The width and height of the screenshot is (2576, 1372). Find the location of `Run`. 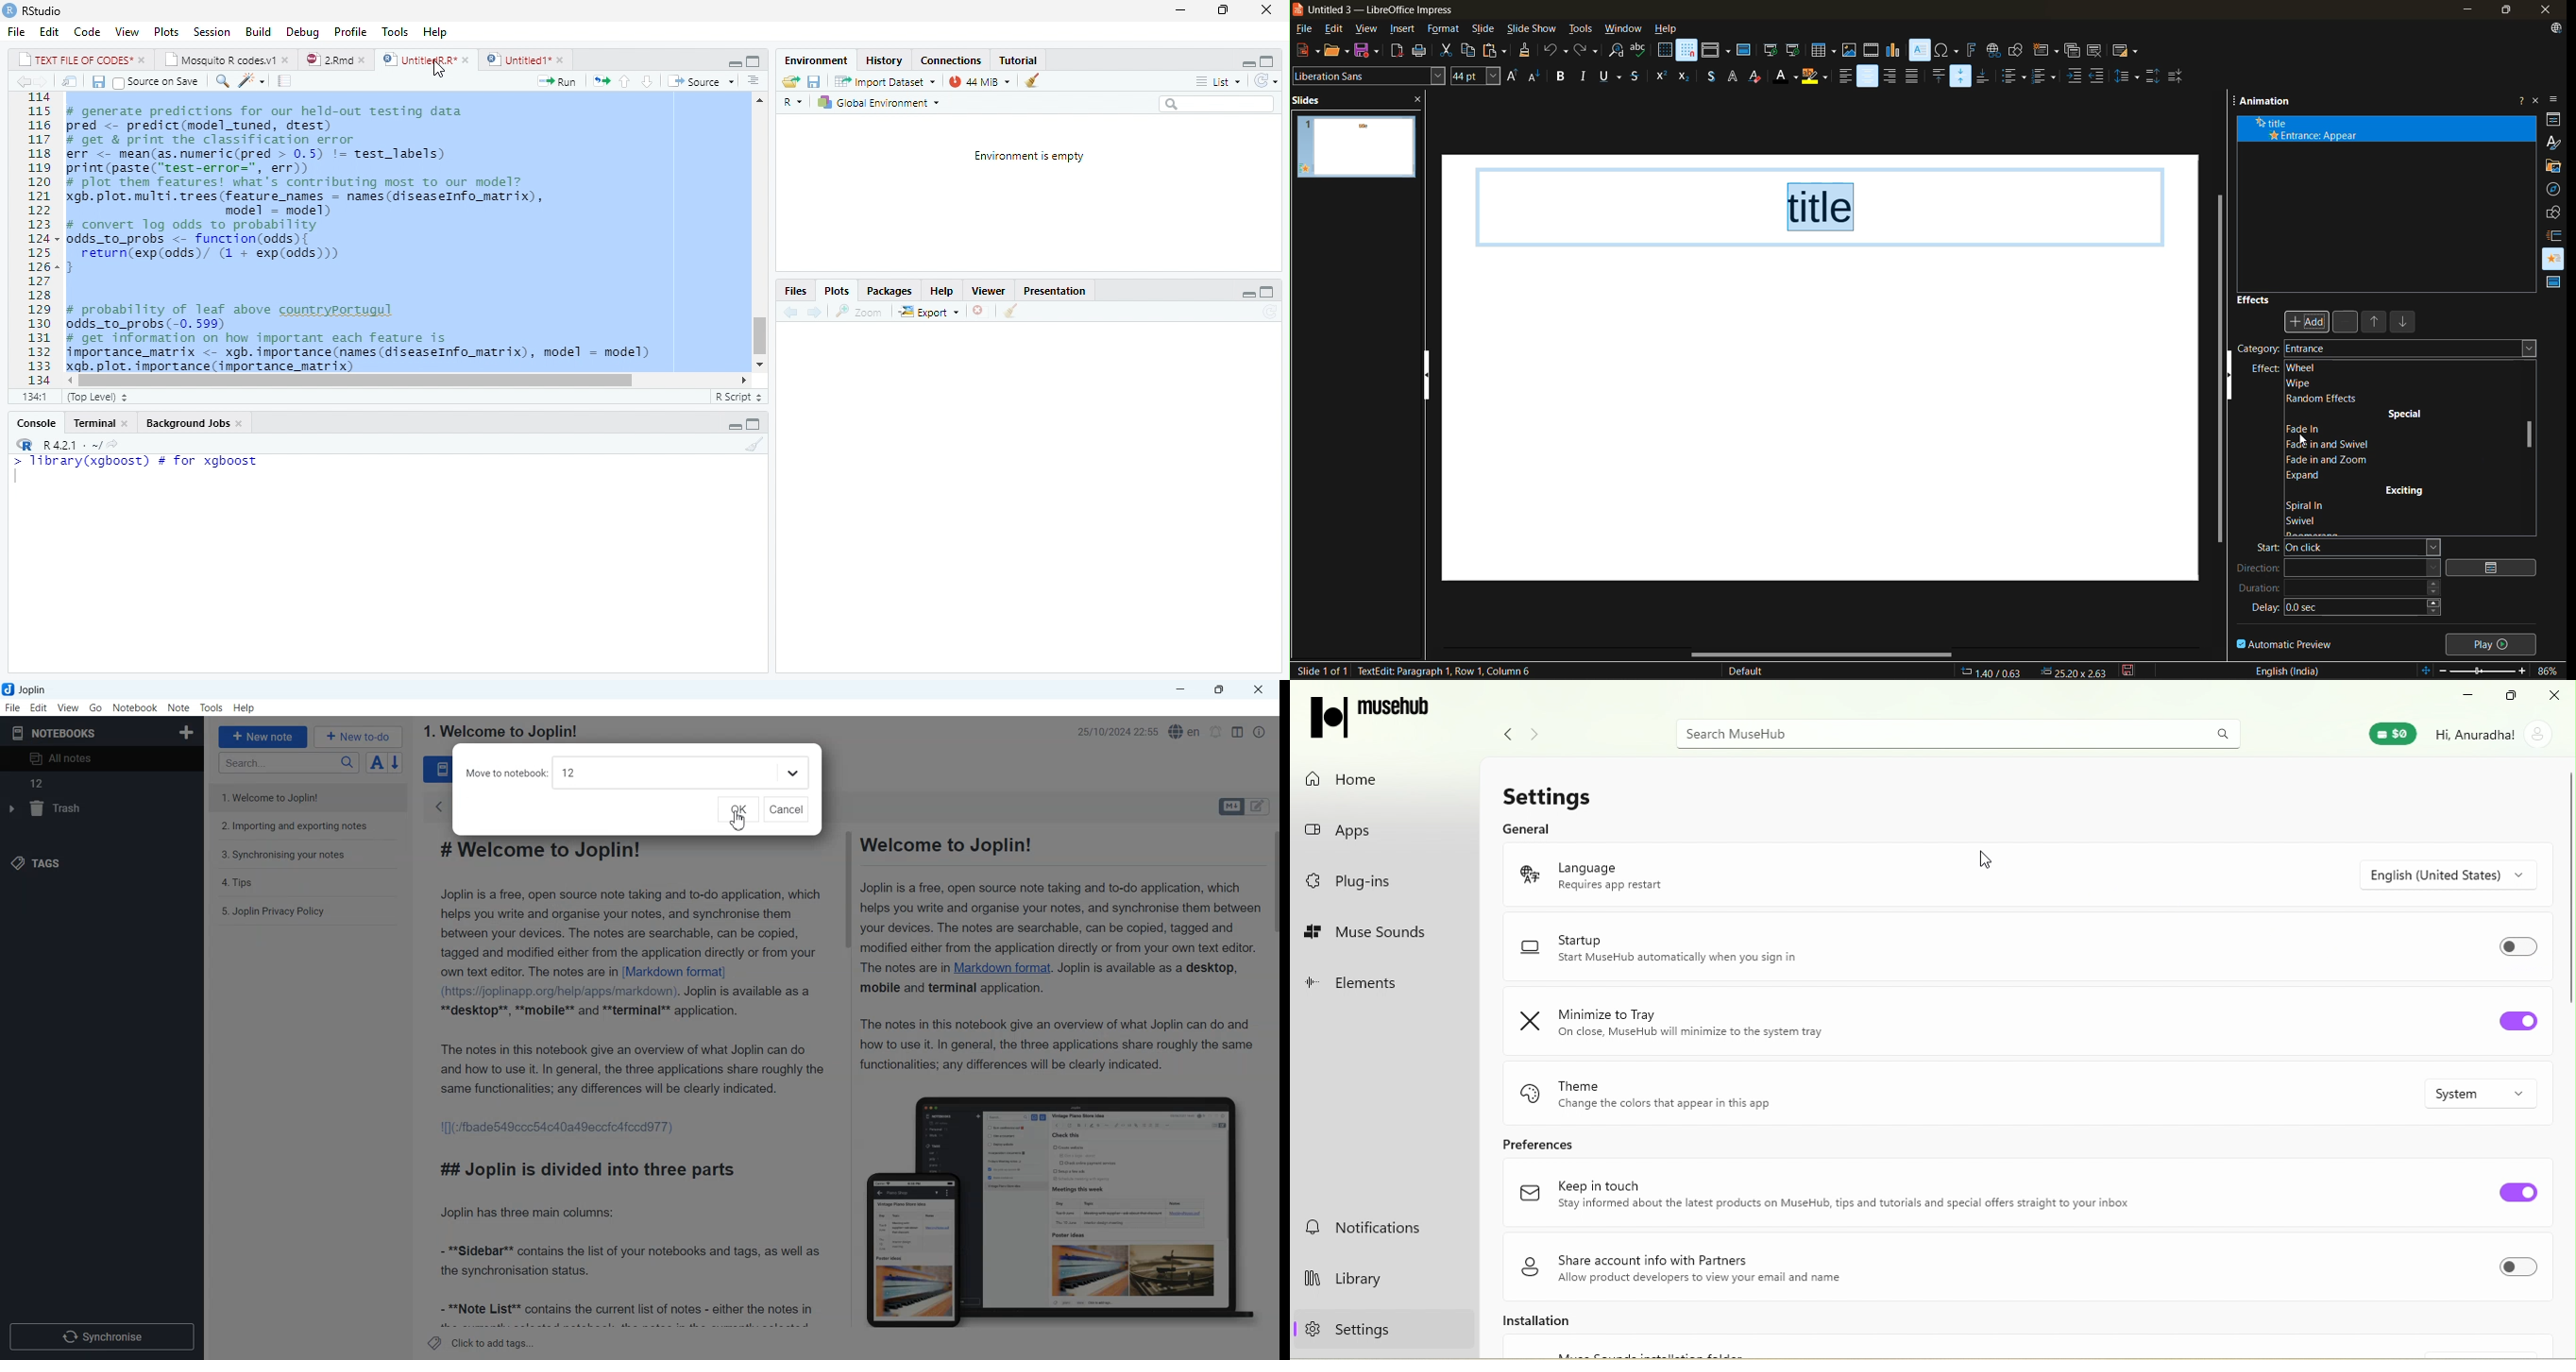

Run is located at coordinates (558, 80).